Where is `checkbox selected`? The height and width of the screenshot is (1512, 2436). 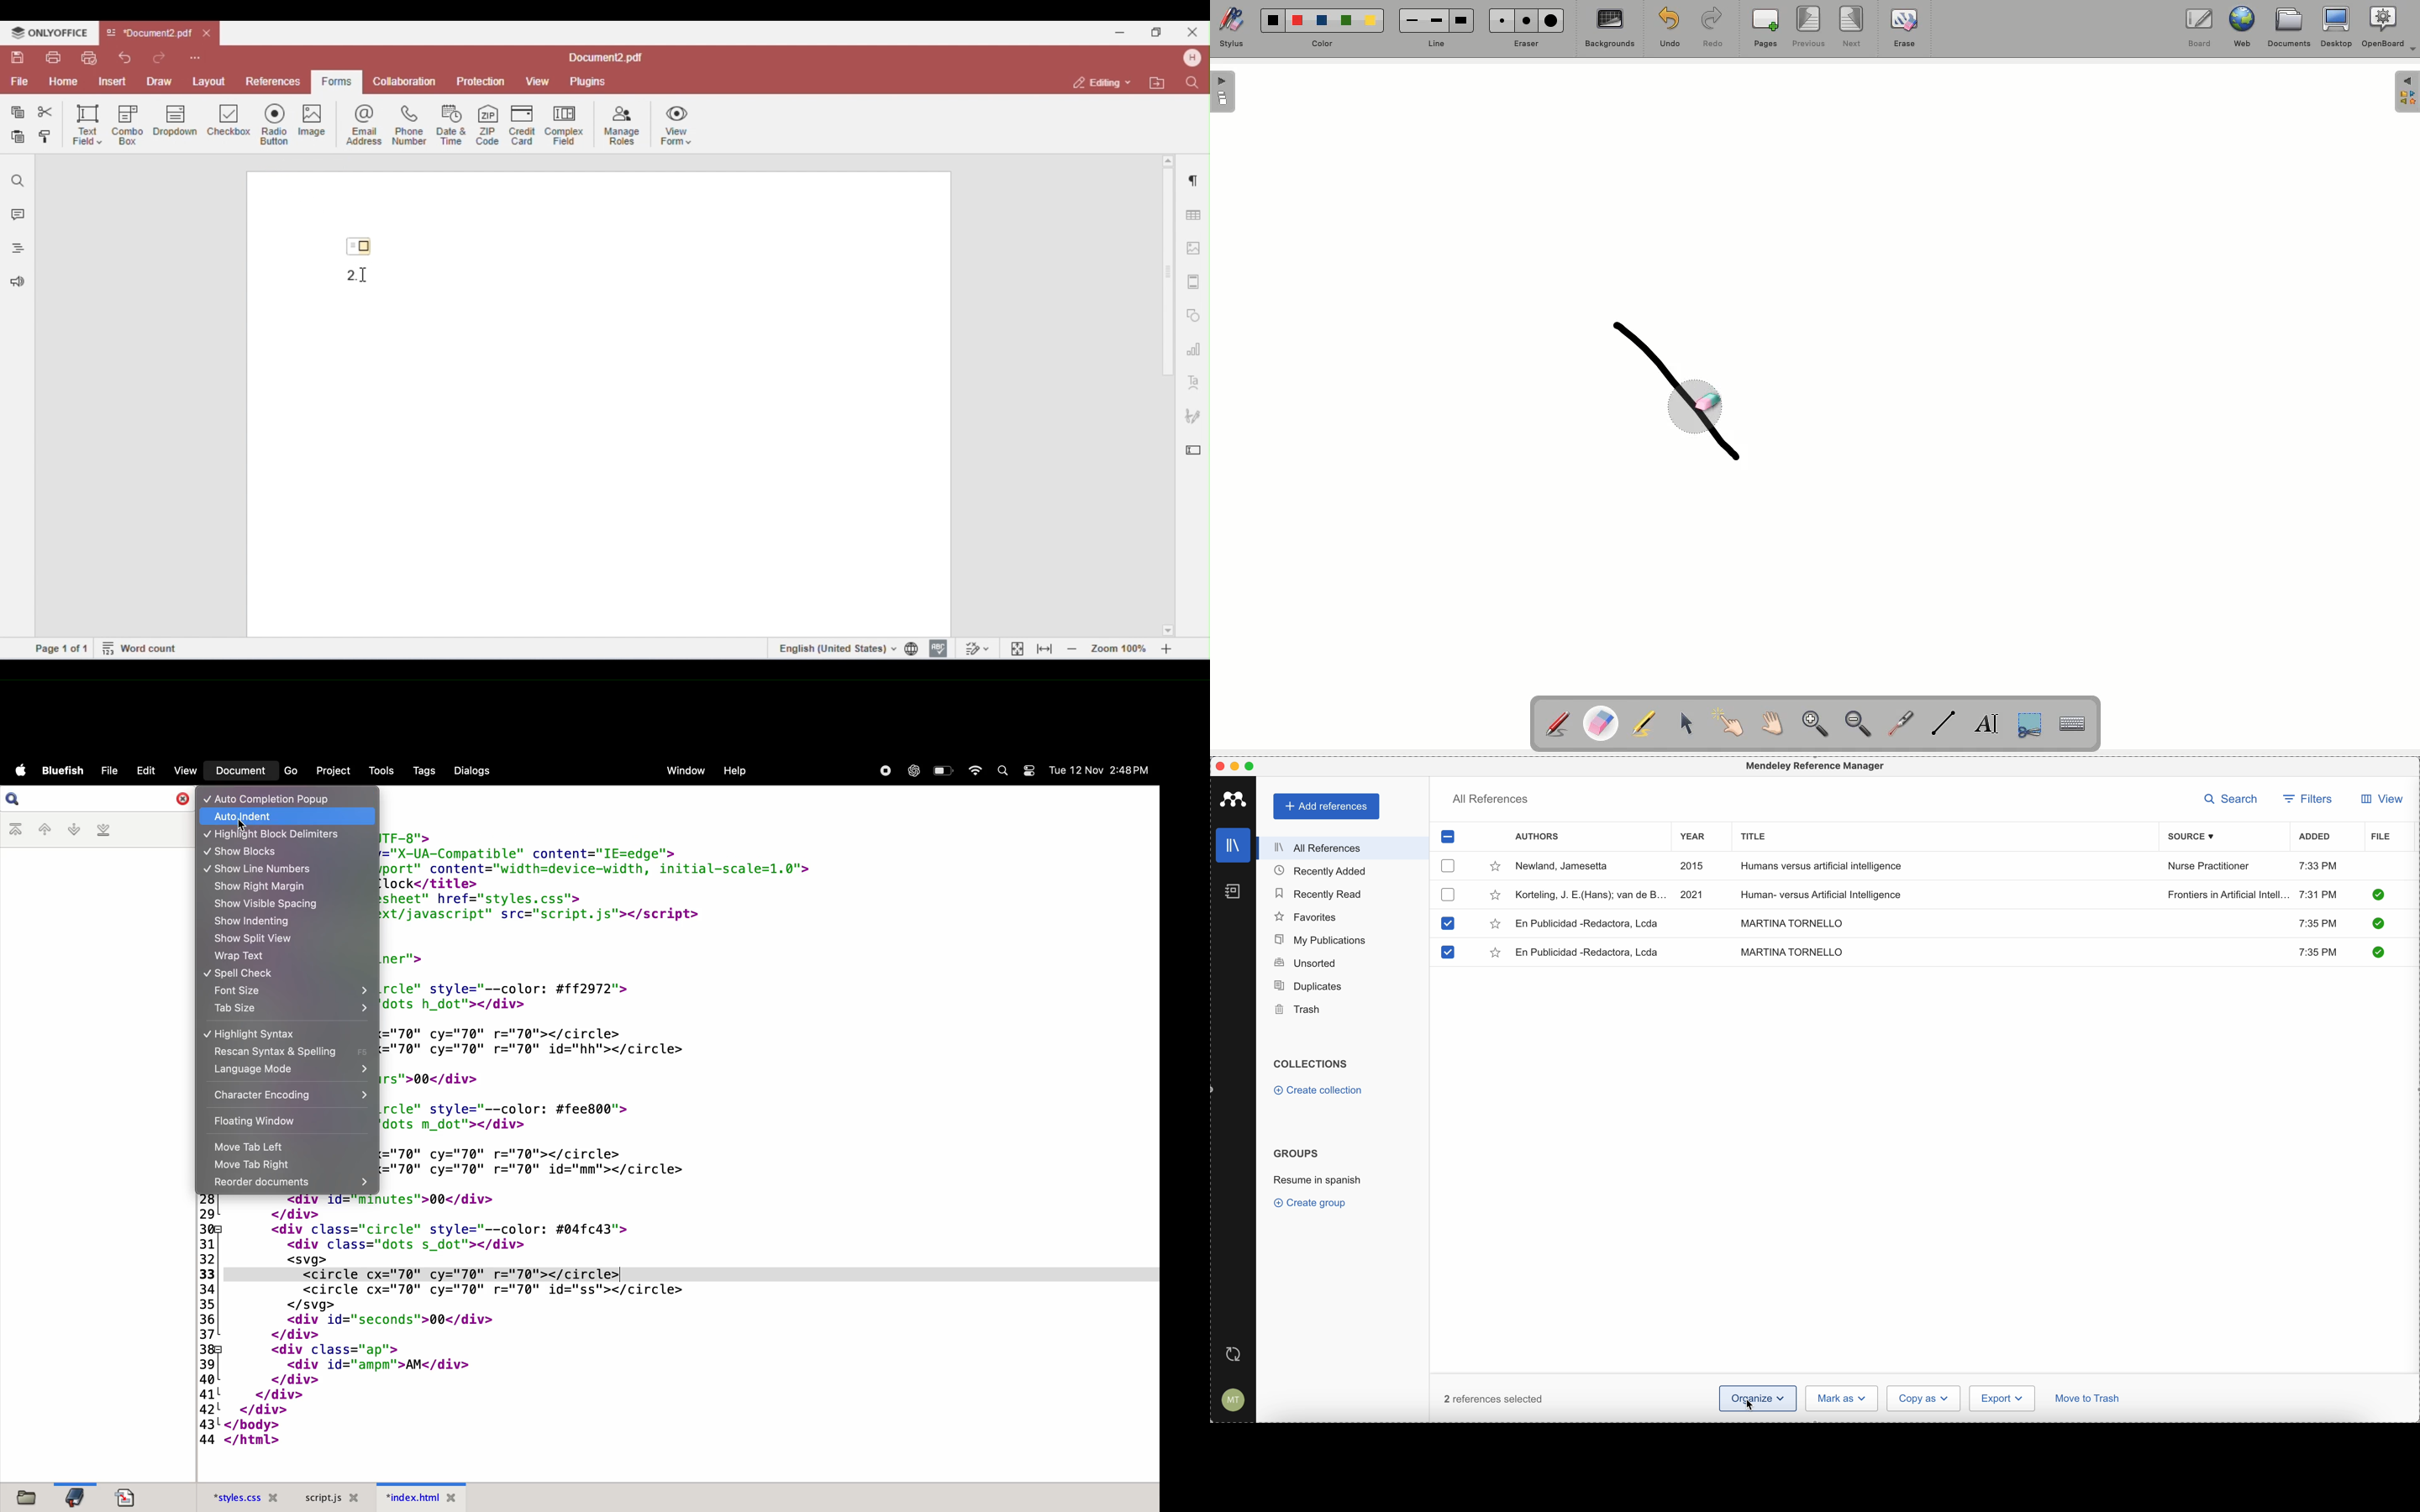
checkbox selected is located at coordinates (1446, 953).